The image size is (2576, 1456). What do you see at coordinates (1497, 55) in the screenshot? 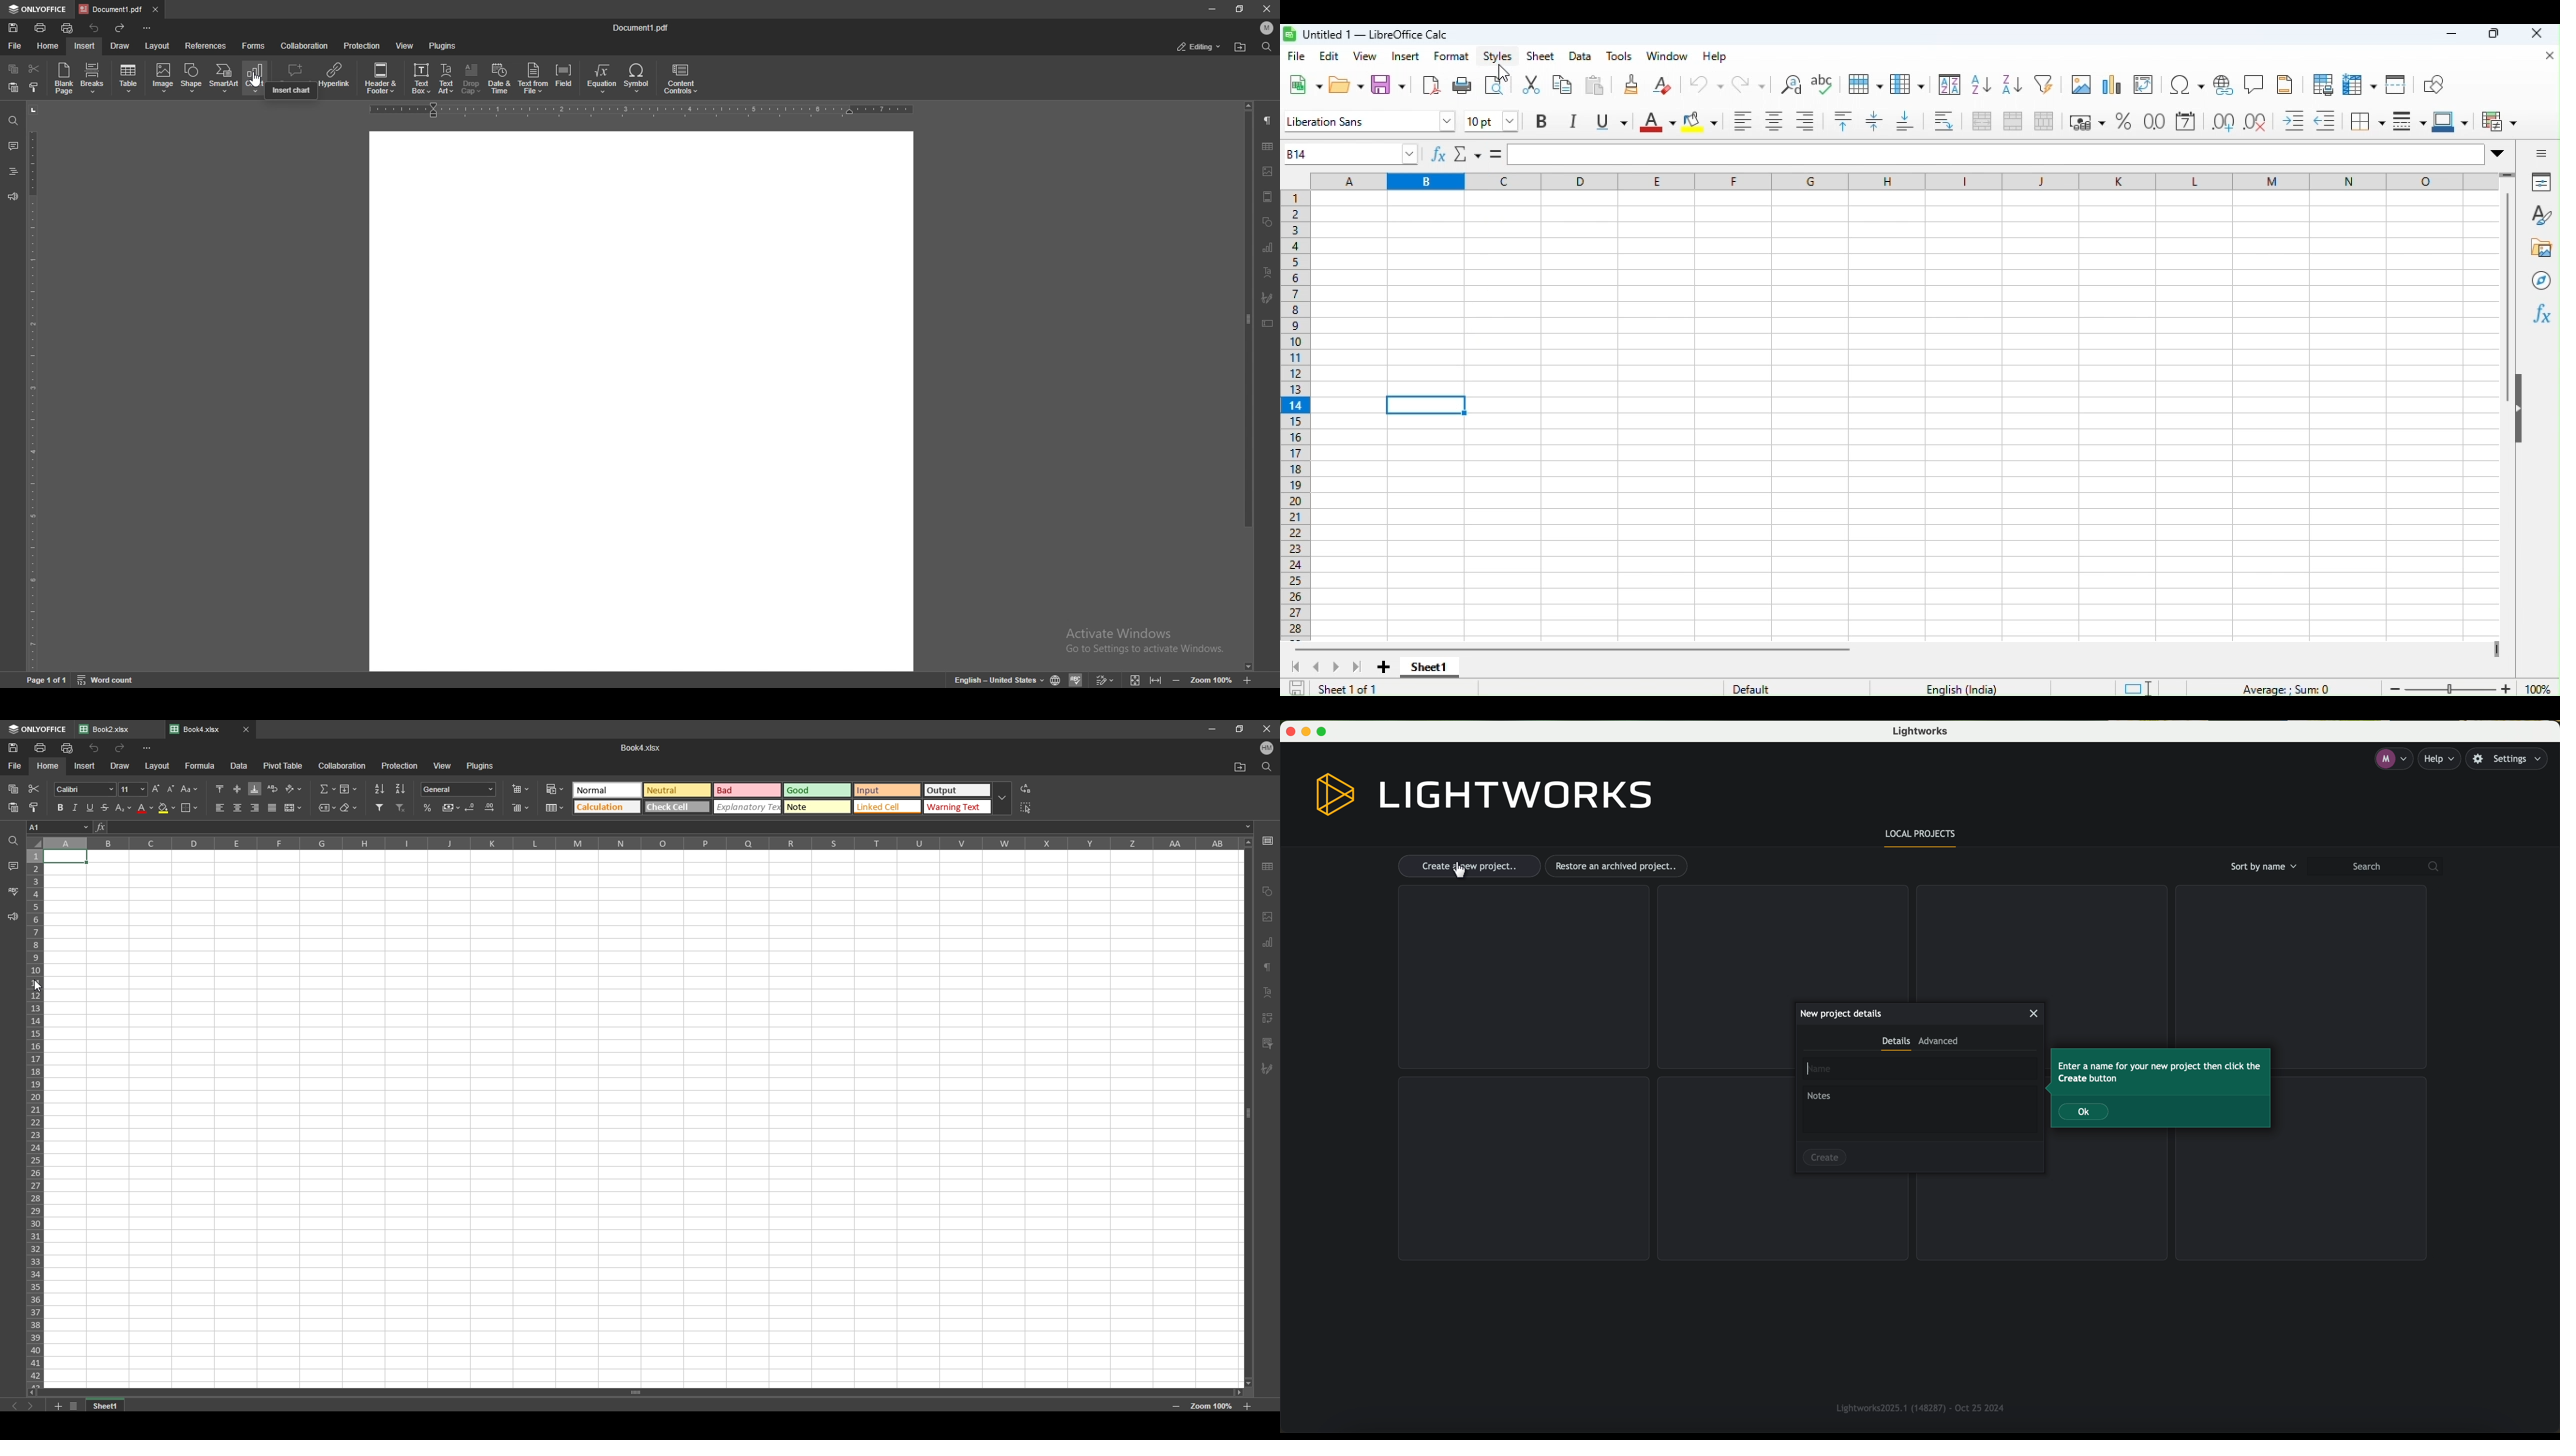
I see `Styles` at bounding box center [1497, 55].